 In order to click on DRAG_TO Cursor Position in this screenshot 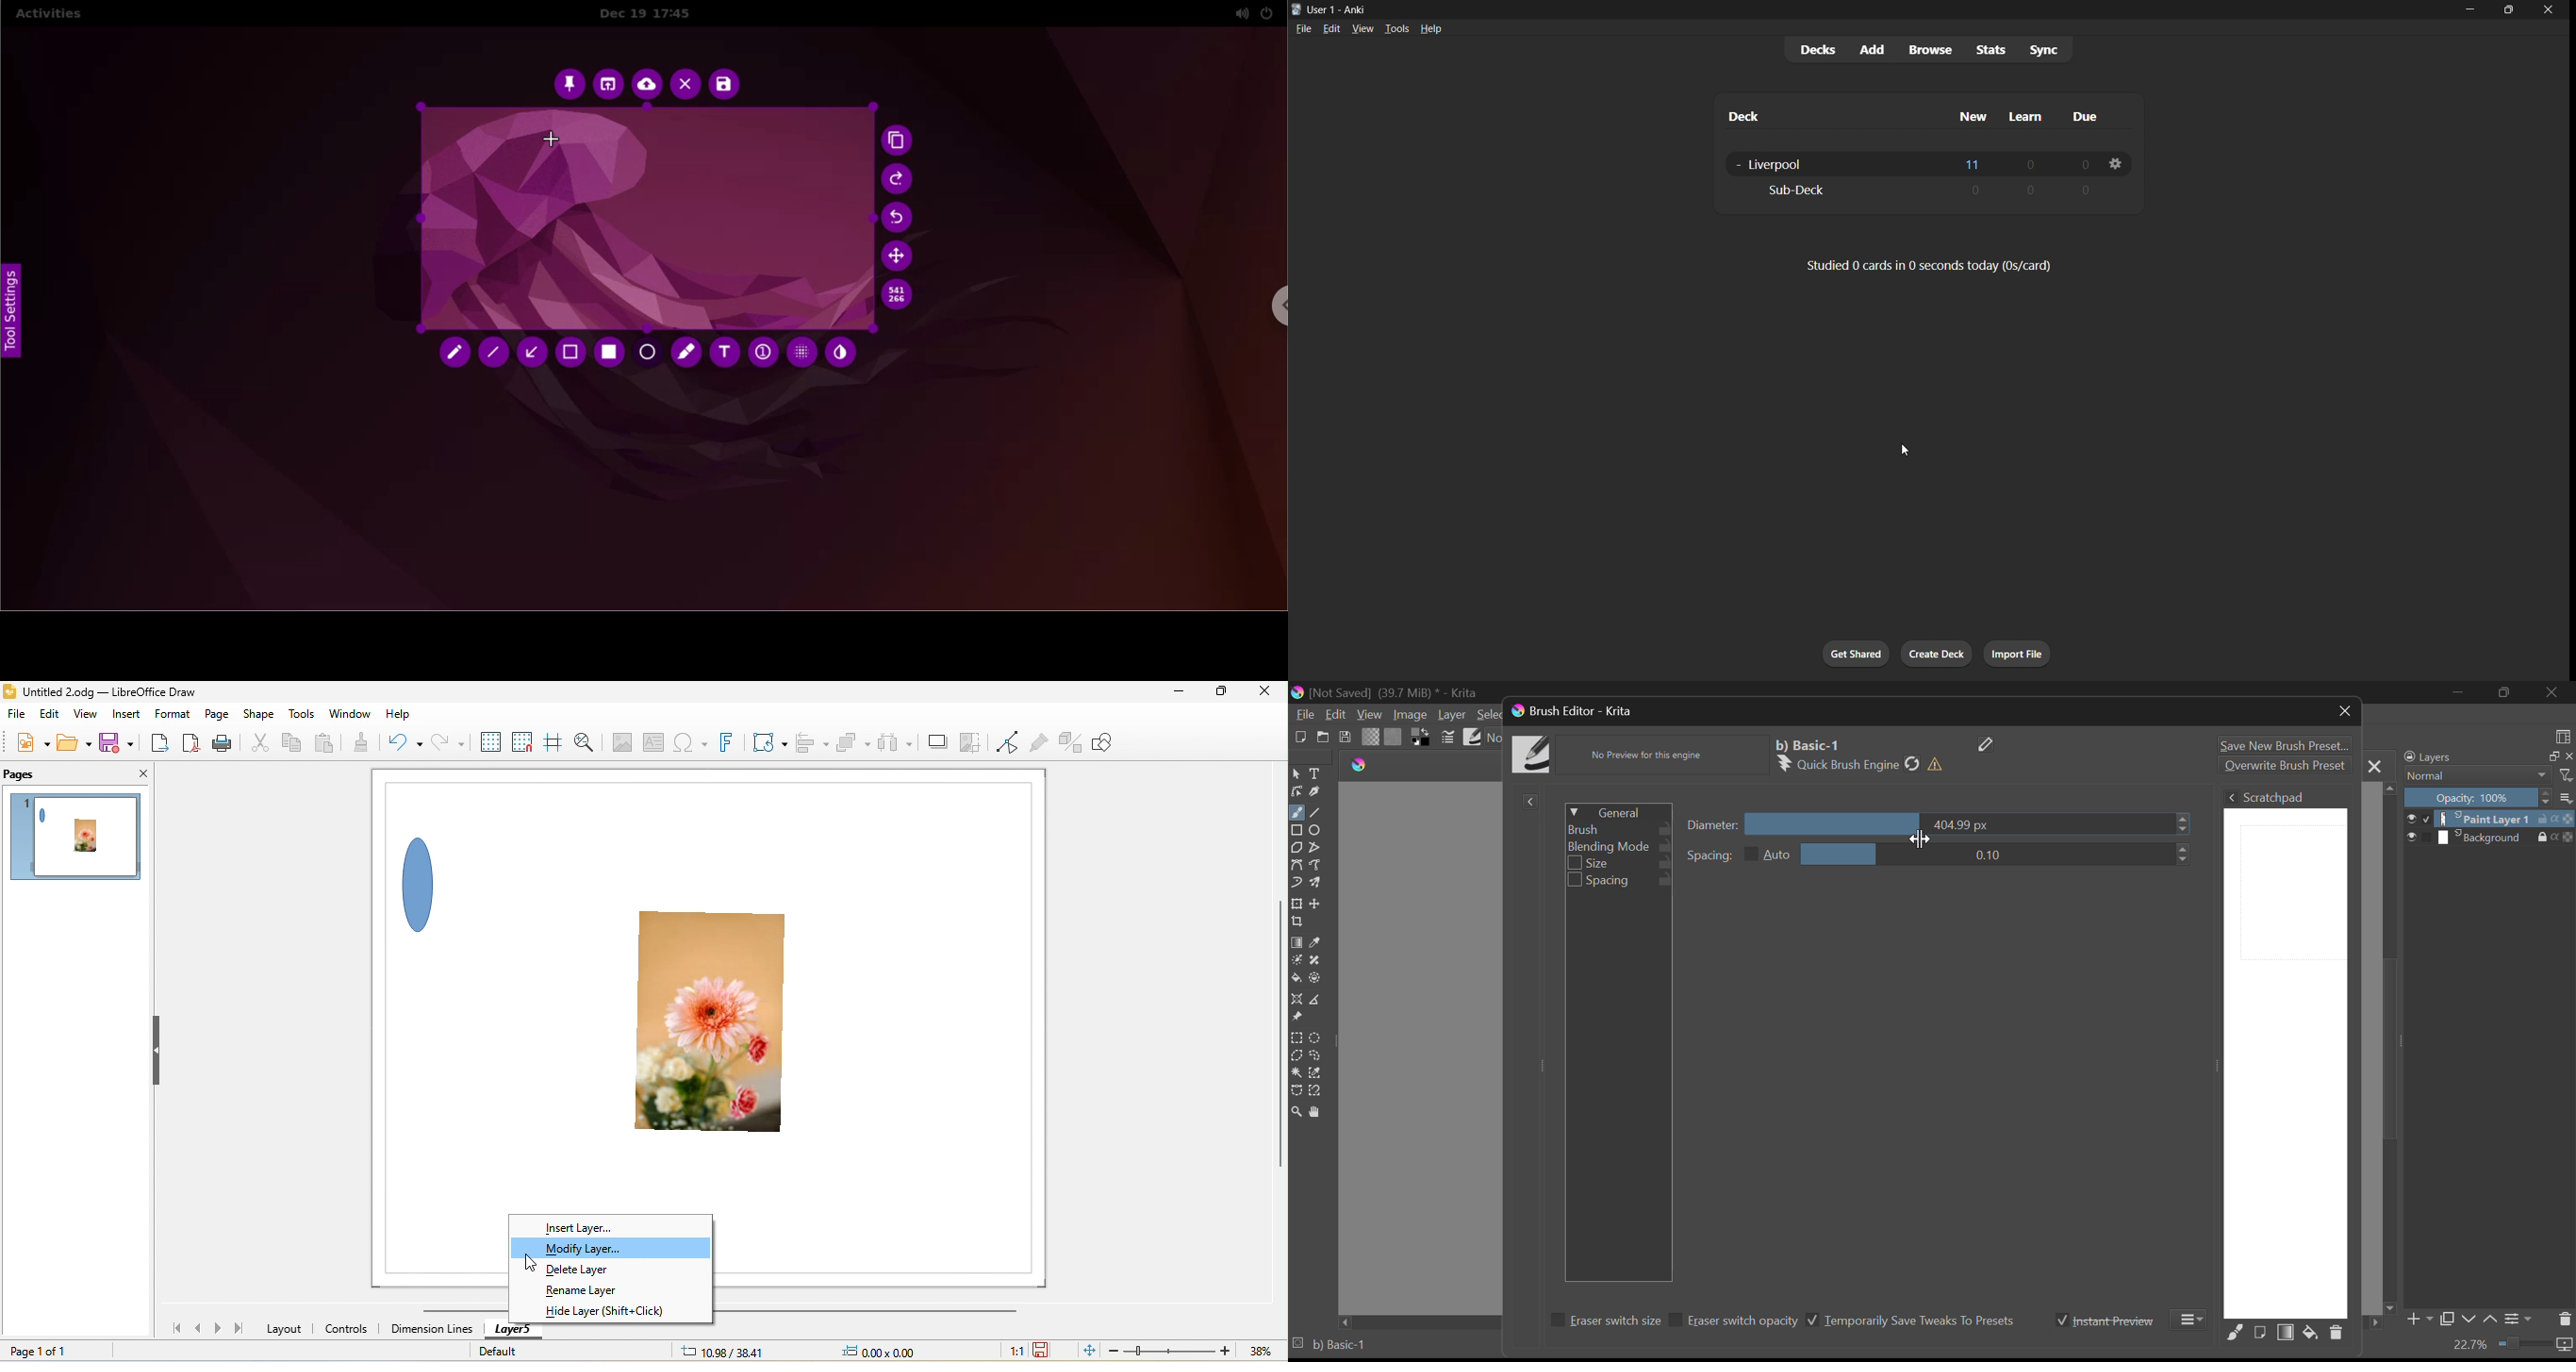, I will do `click(1920, 821)`.